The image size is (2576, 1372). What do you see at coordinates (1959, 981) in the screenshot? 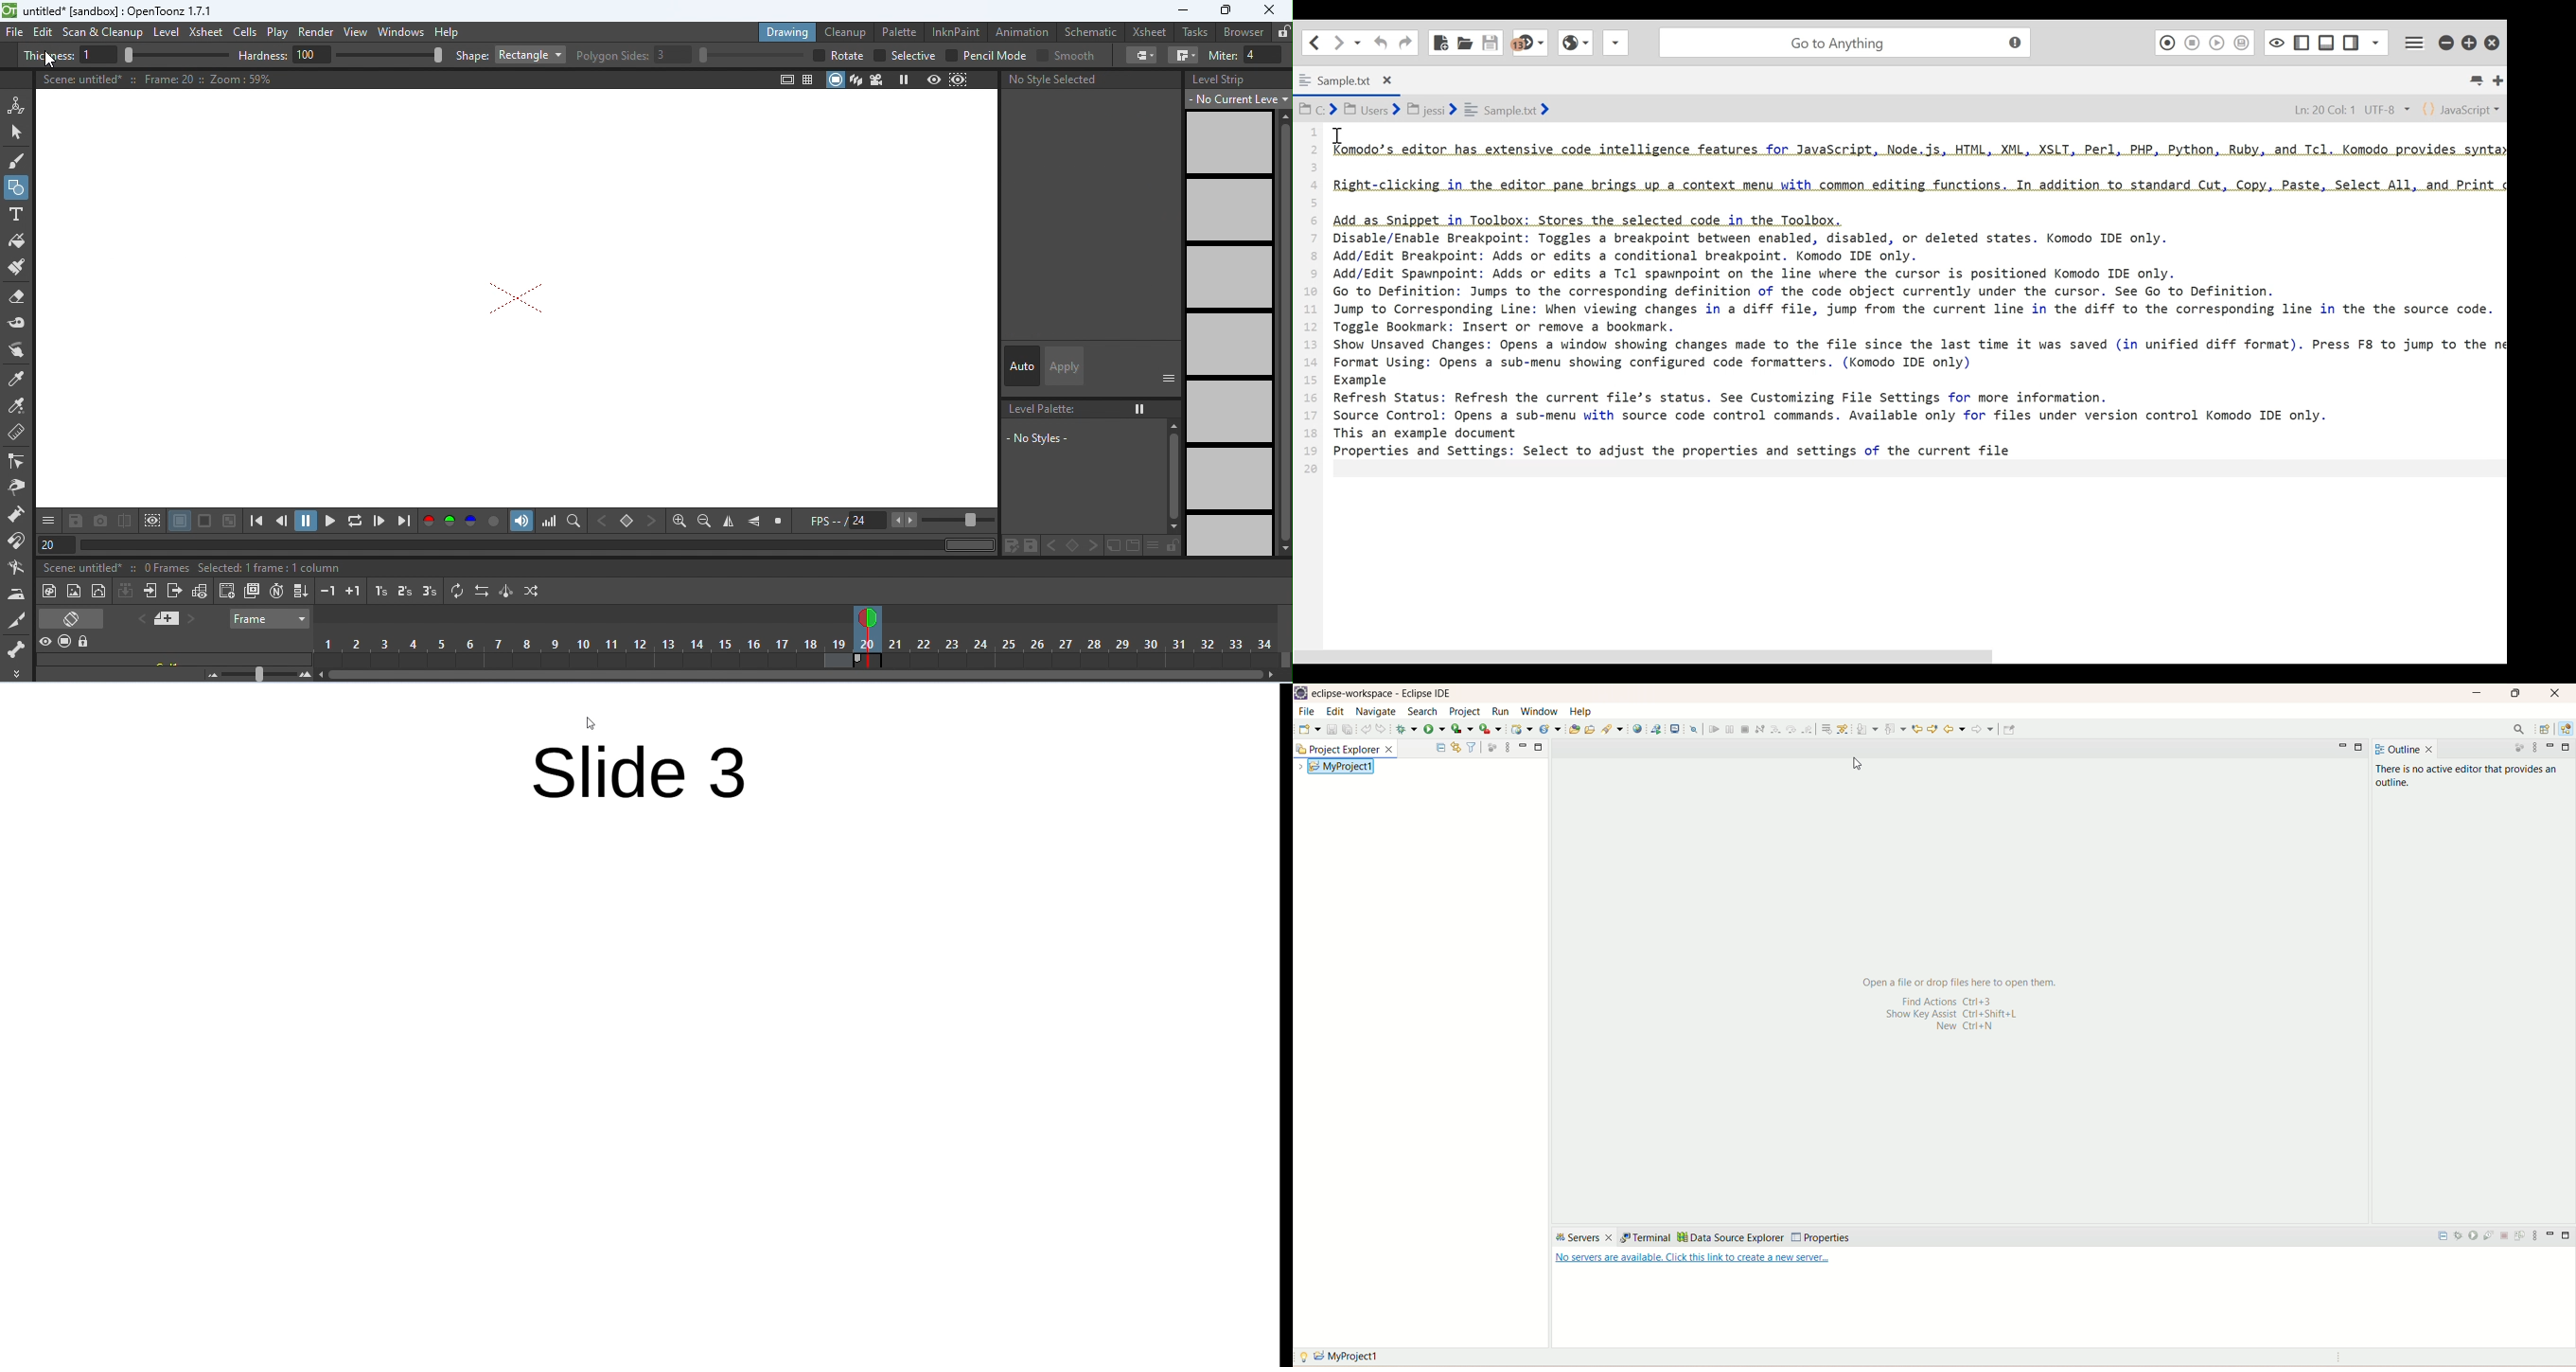
I see `open a file or drop files here to open them` at bounding box center [1959, 981].